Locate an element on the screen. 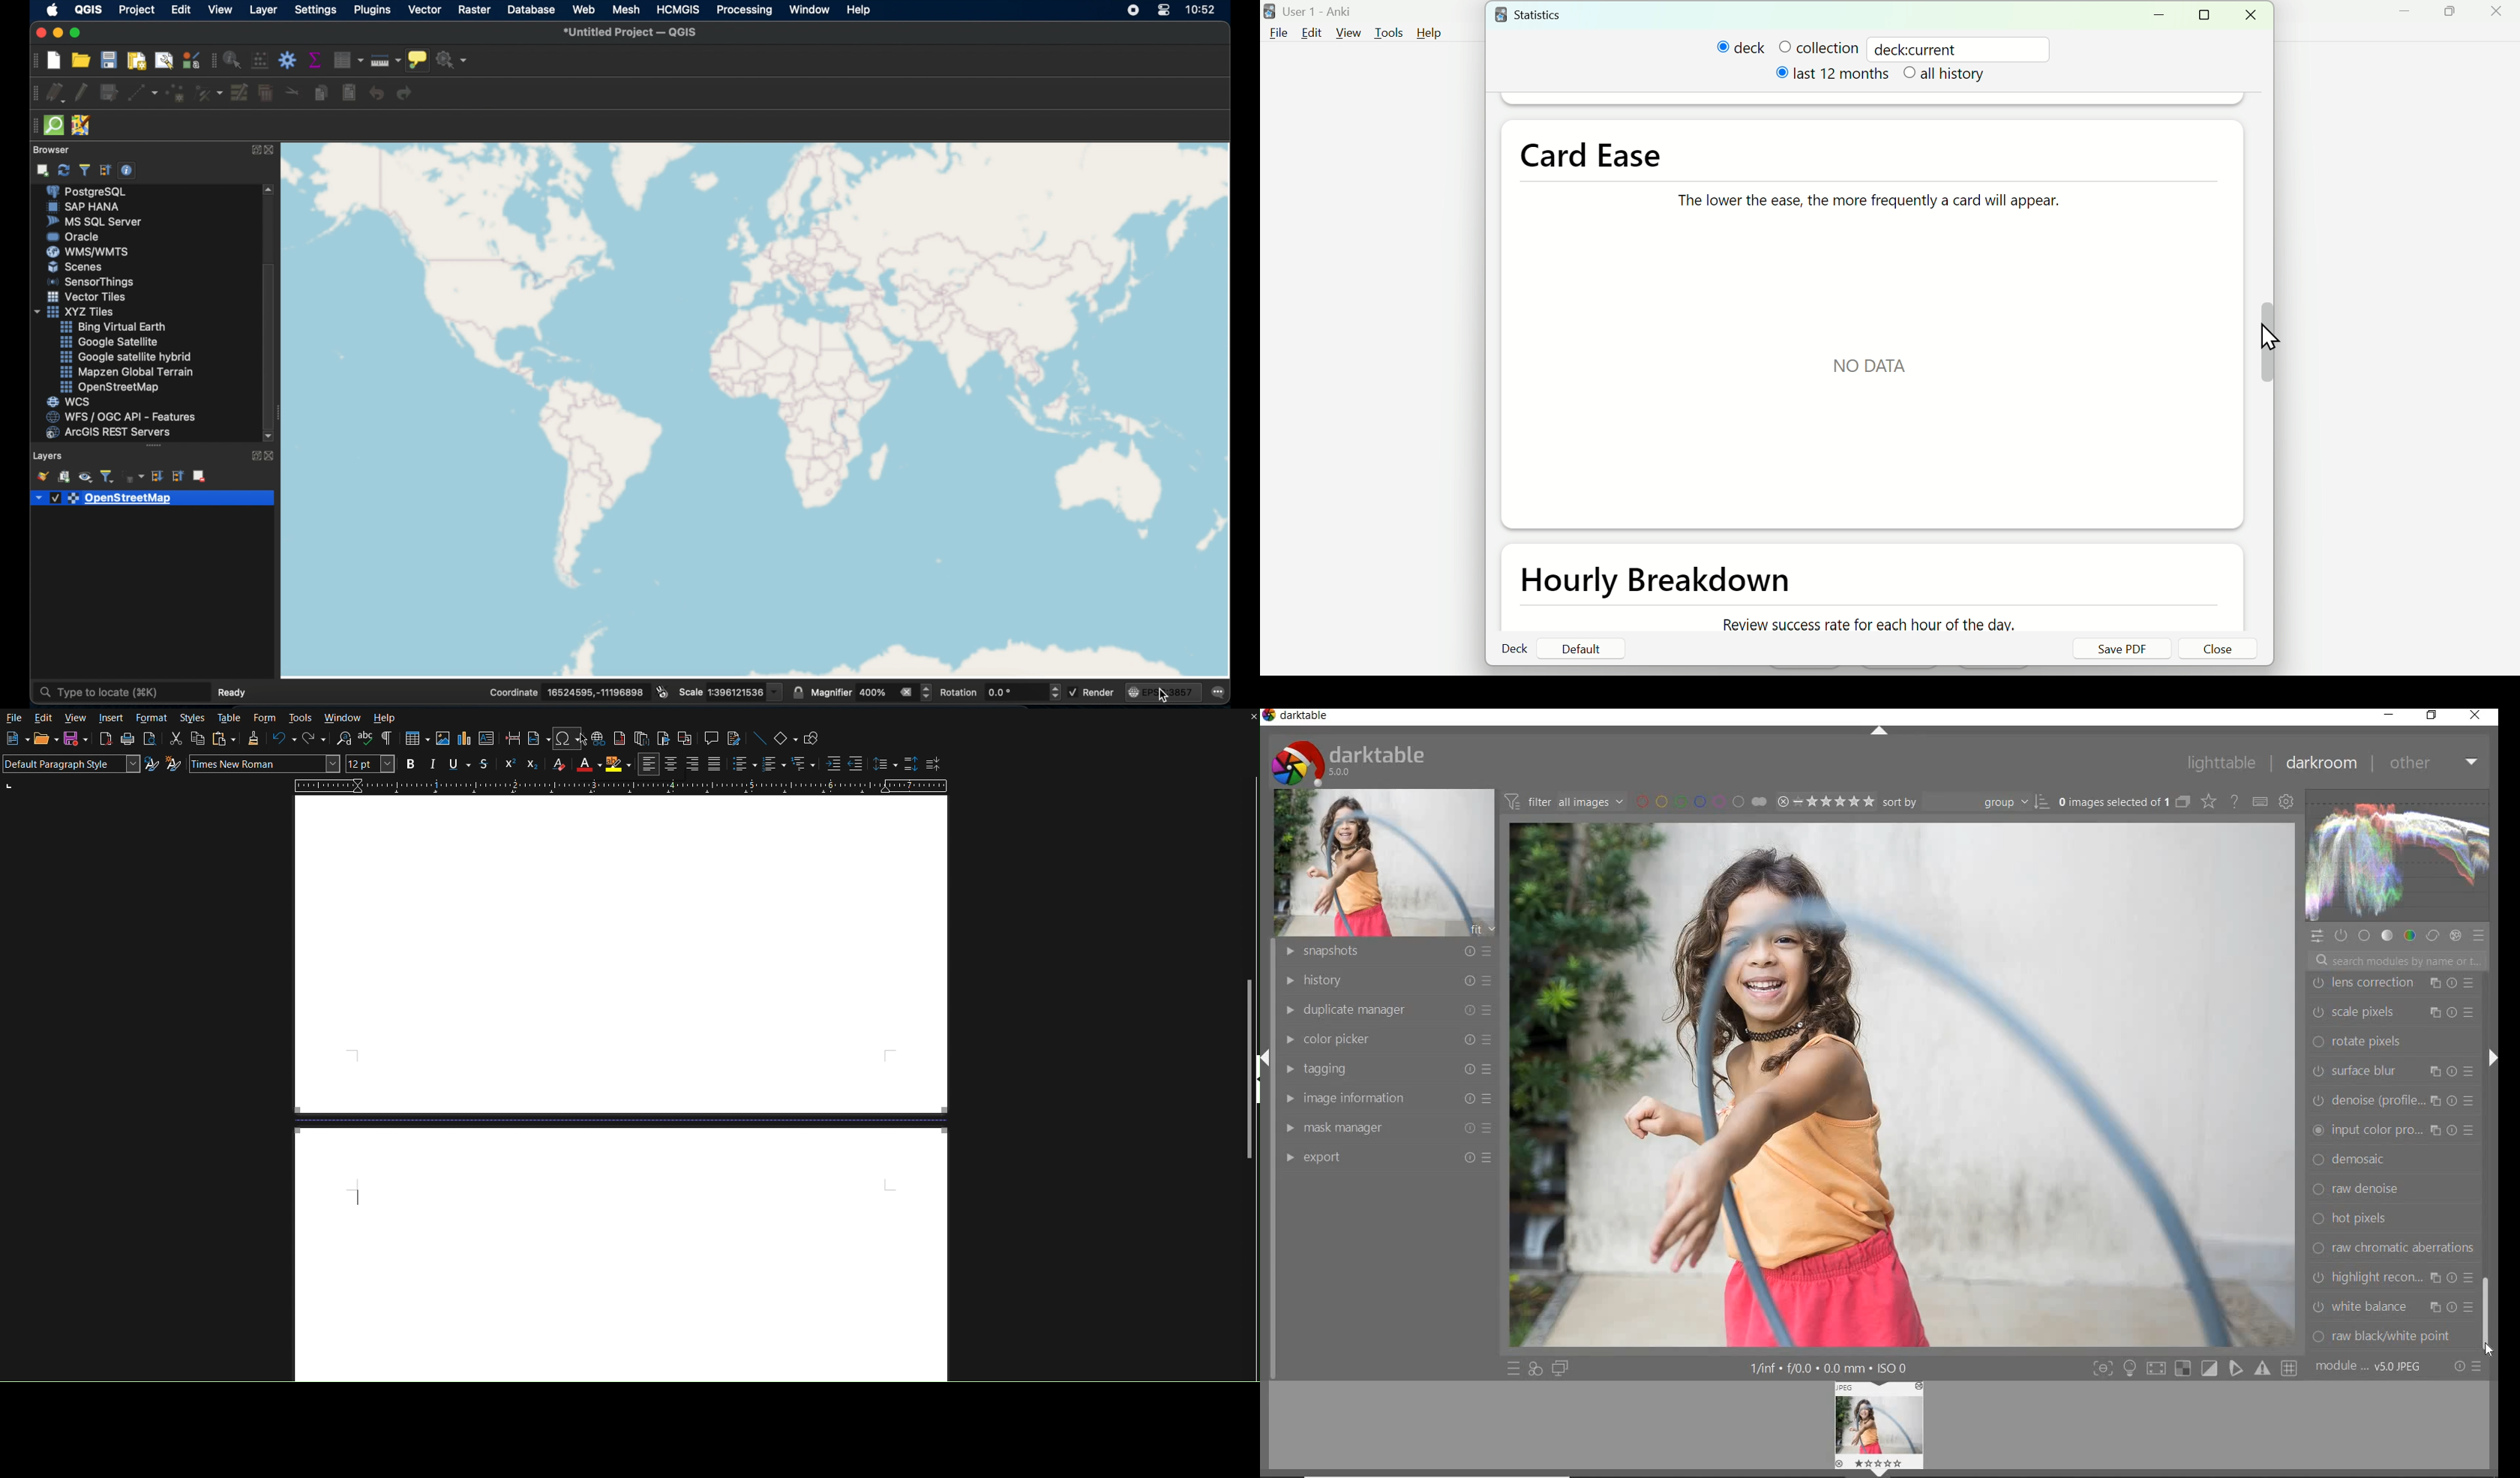  expand/collapse is located at coordinates (2487, 1061).